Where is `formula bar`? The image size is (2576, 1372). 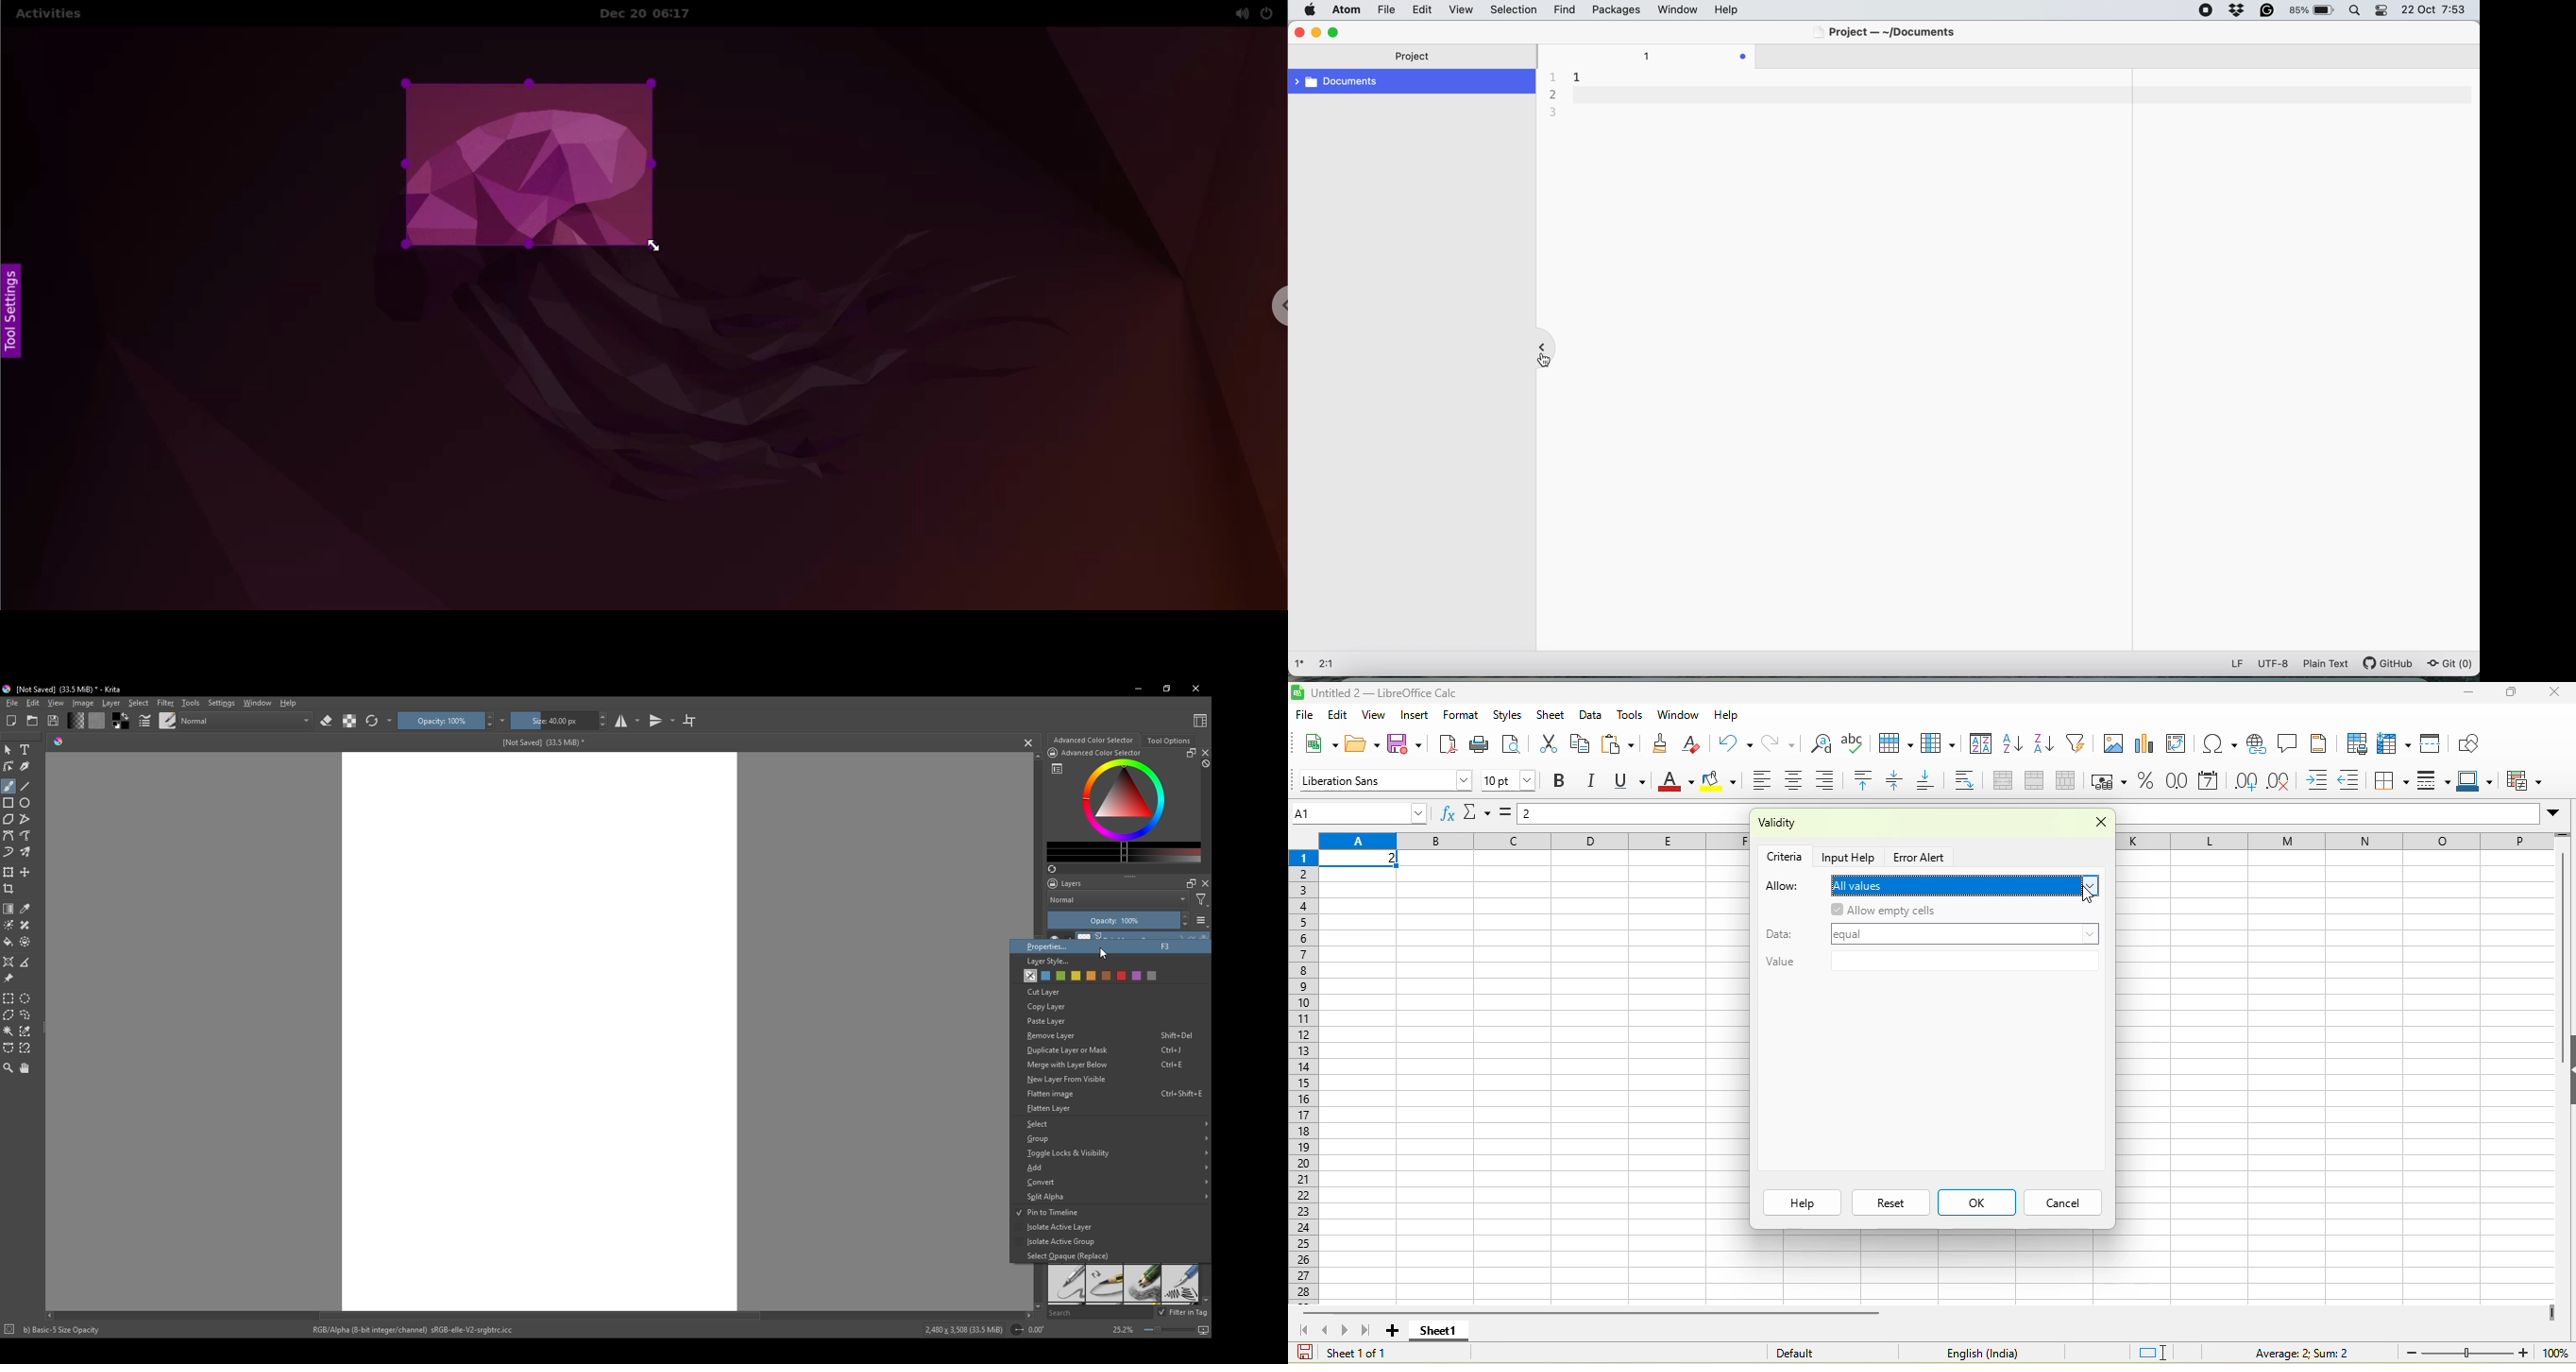
formula bar is located at coordinates (1635, 816).